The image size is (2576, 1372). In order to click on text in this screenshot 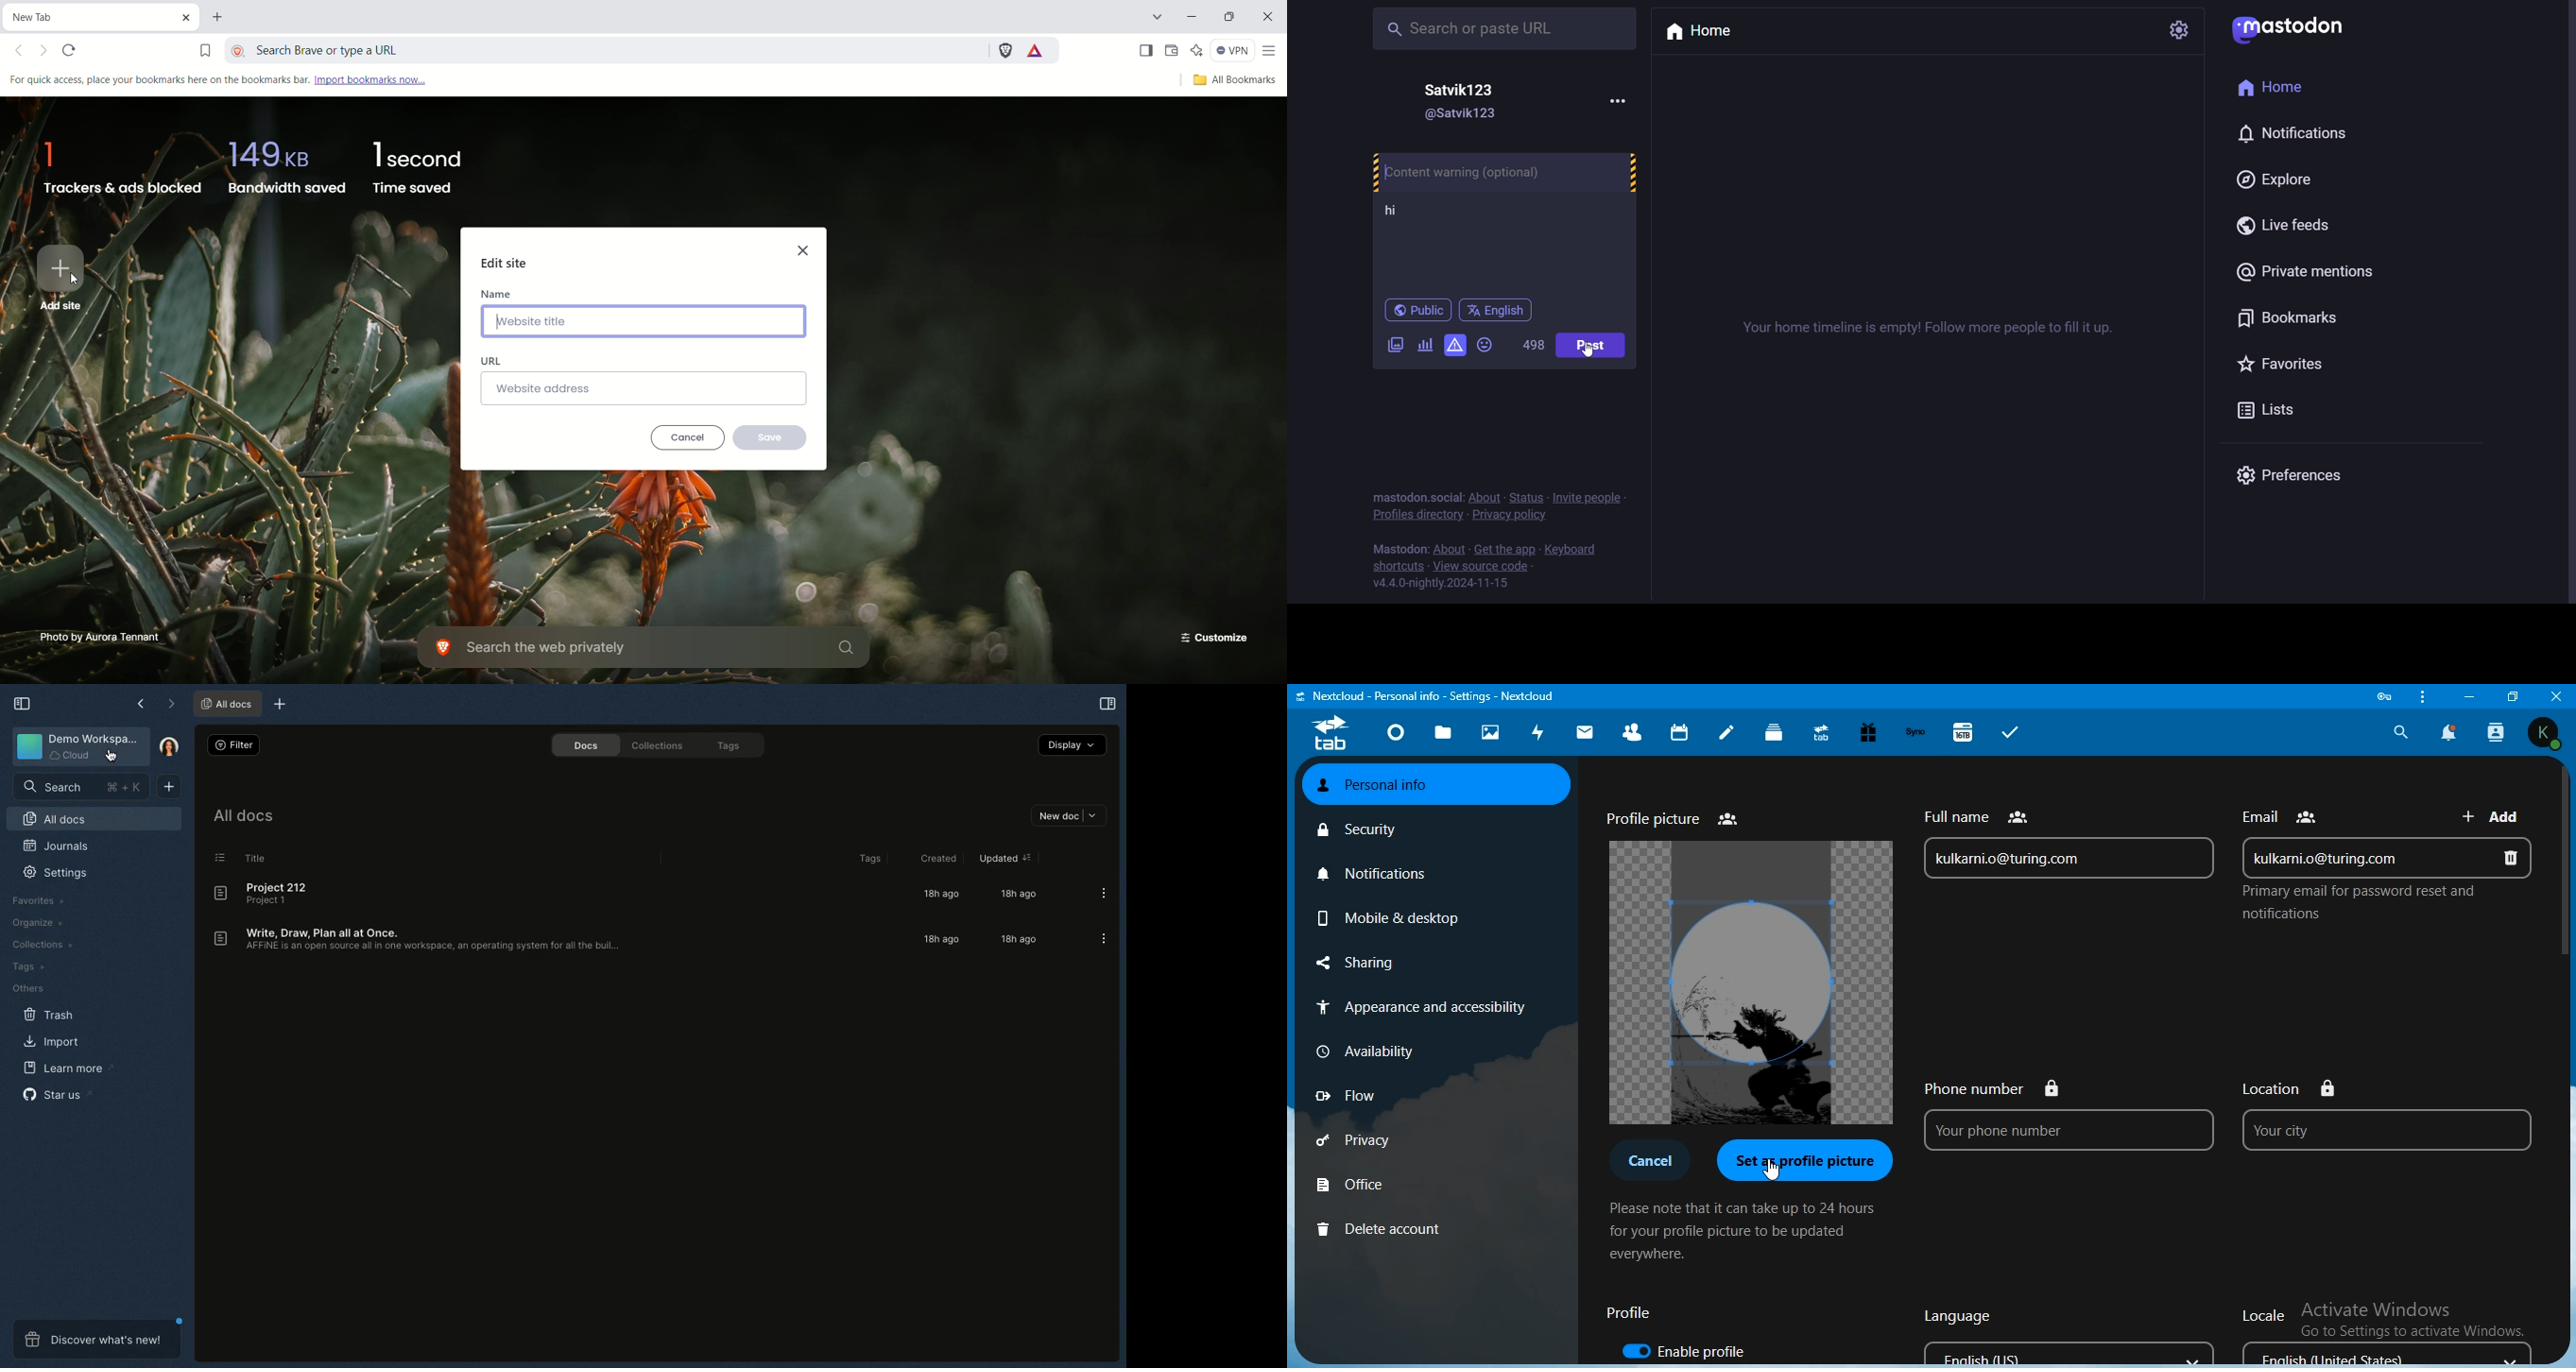, I will do `click(1646, 1163)`.